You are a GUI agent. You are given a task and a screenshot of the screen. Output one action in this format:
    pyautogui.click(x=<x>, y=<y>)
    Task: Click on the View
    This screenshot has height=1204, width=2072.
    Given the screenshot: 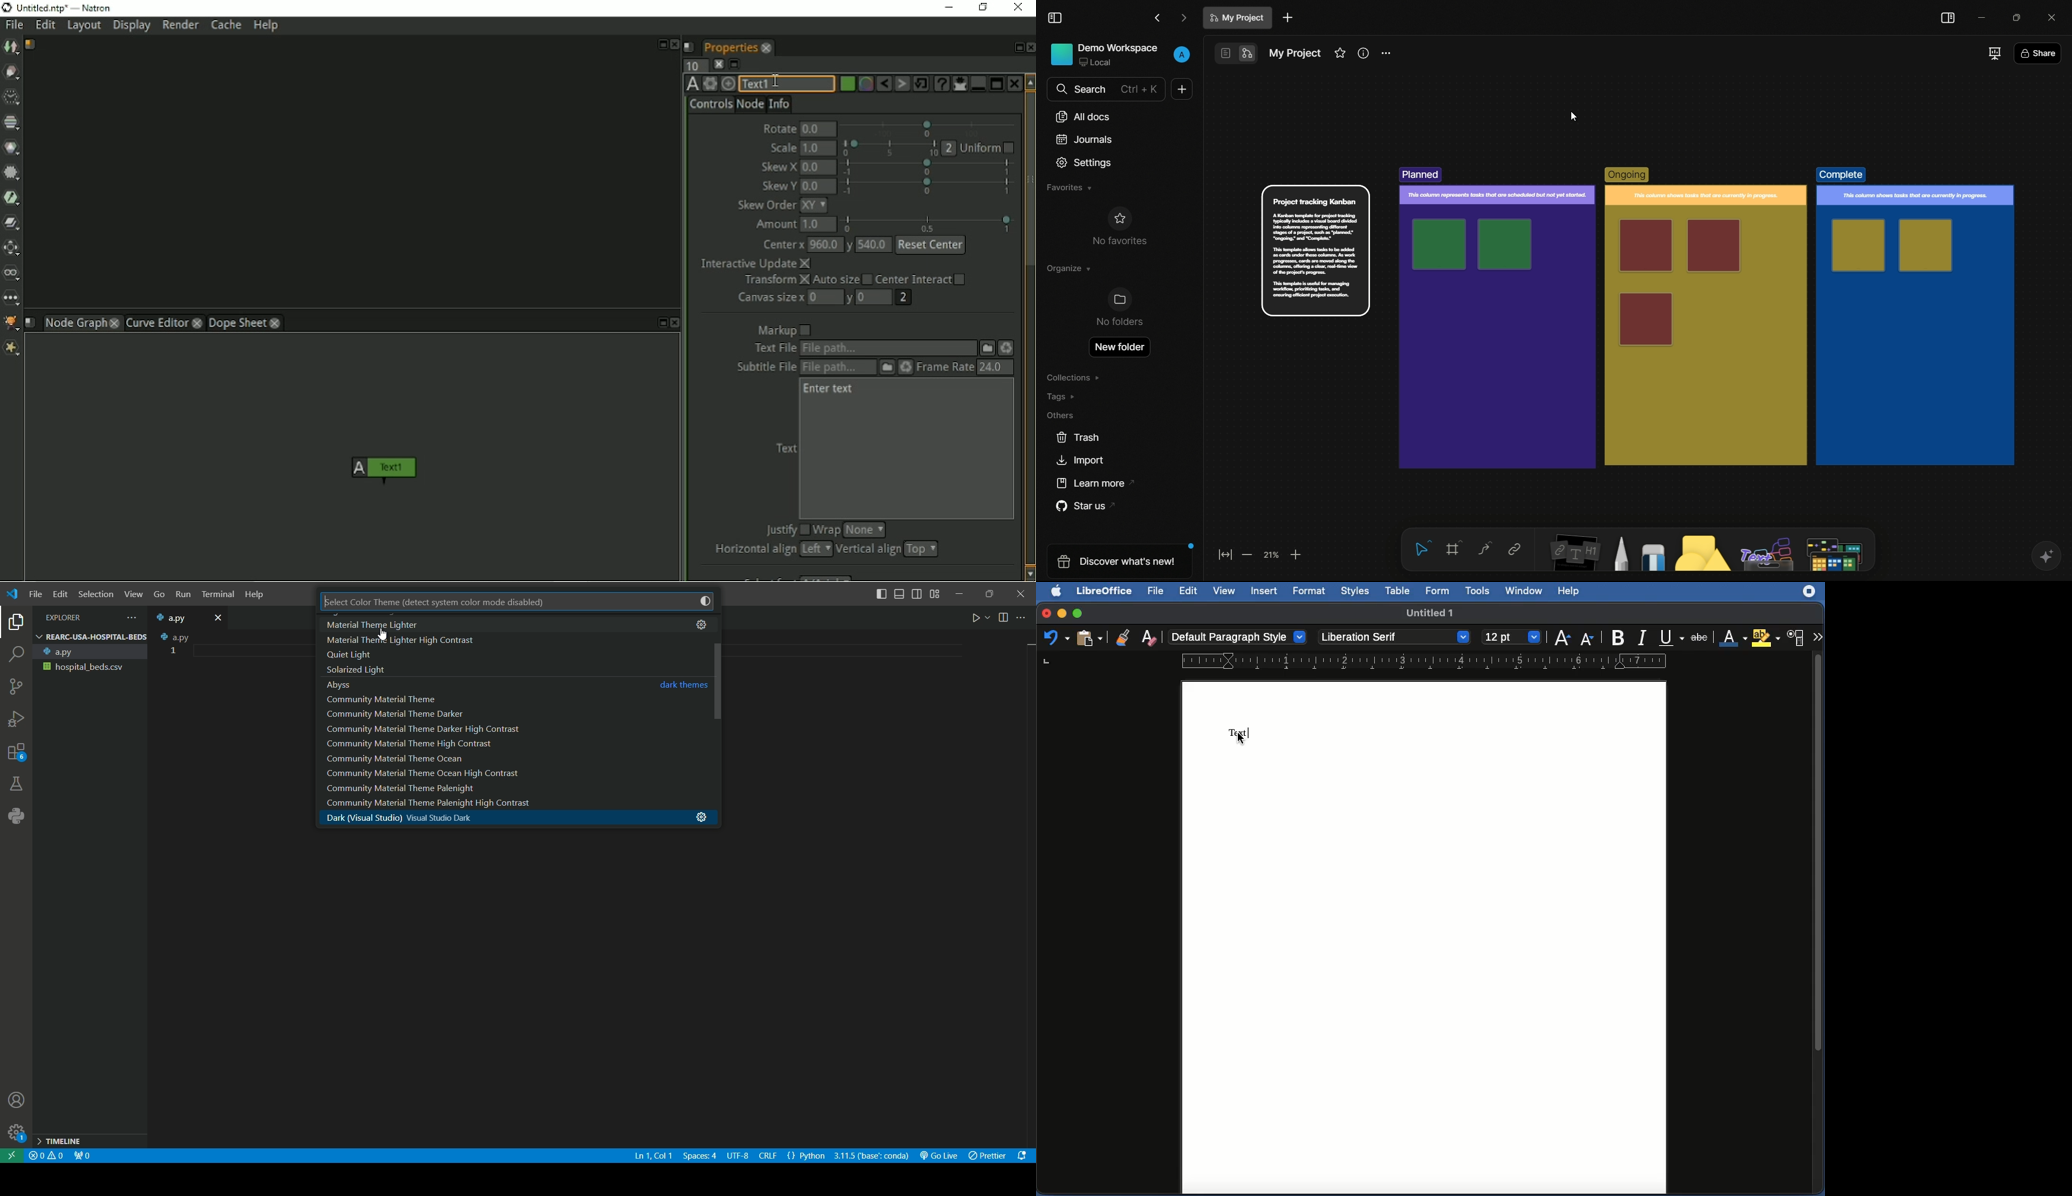 What is the action you would take?
    pyautogui.click(x=1226, y=591)
    